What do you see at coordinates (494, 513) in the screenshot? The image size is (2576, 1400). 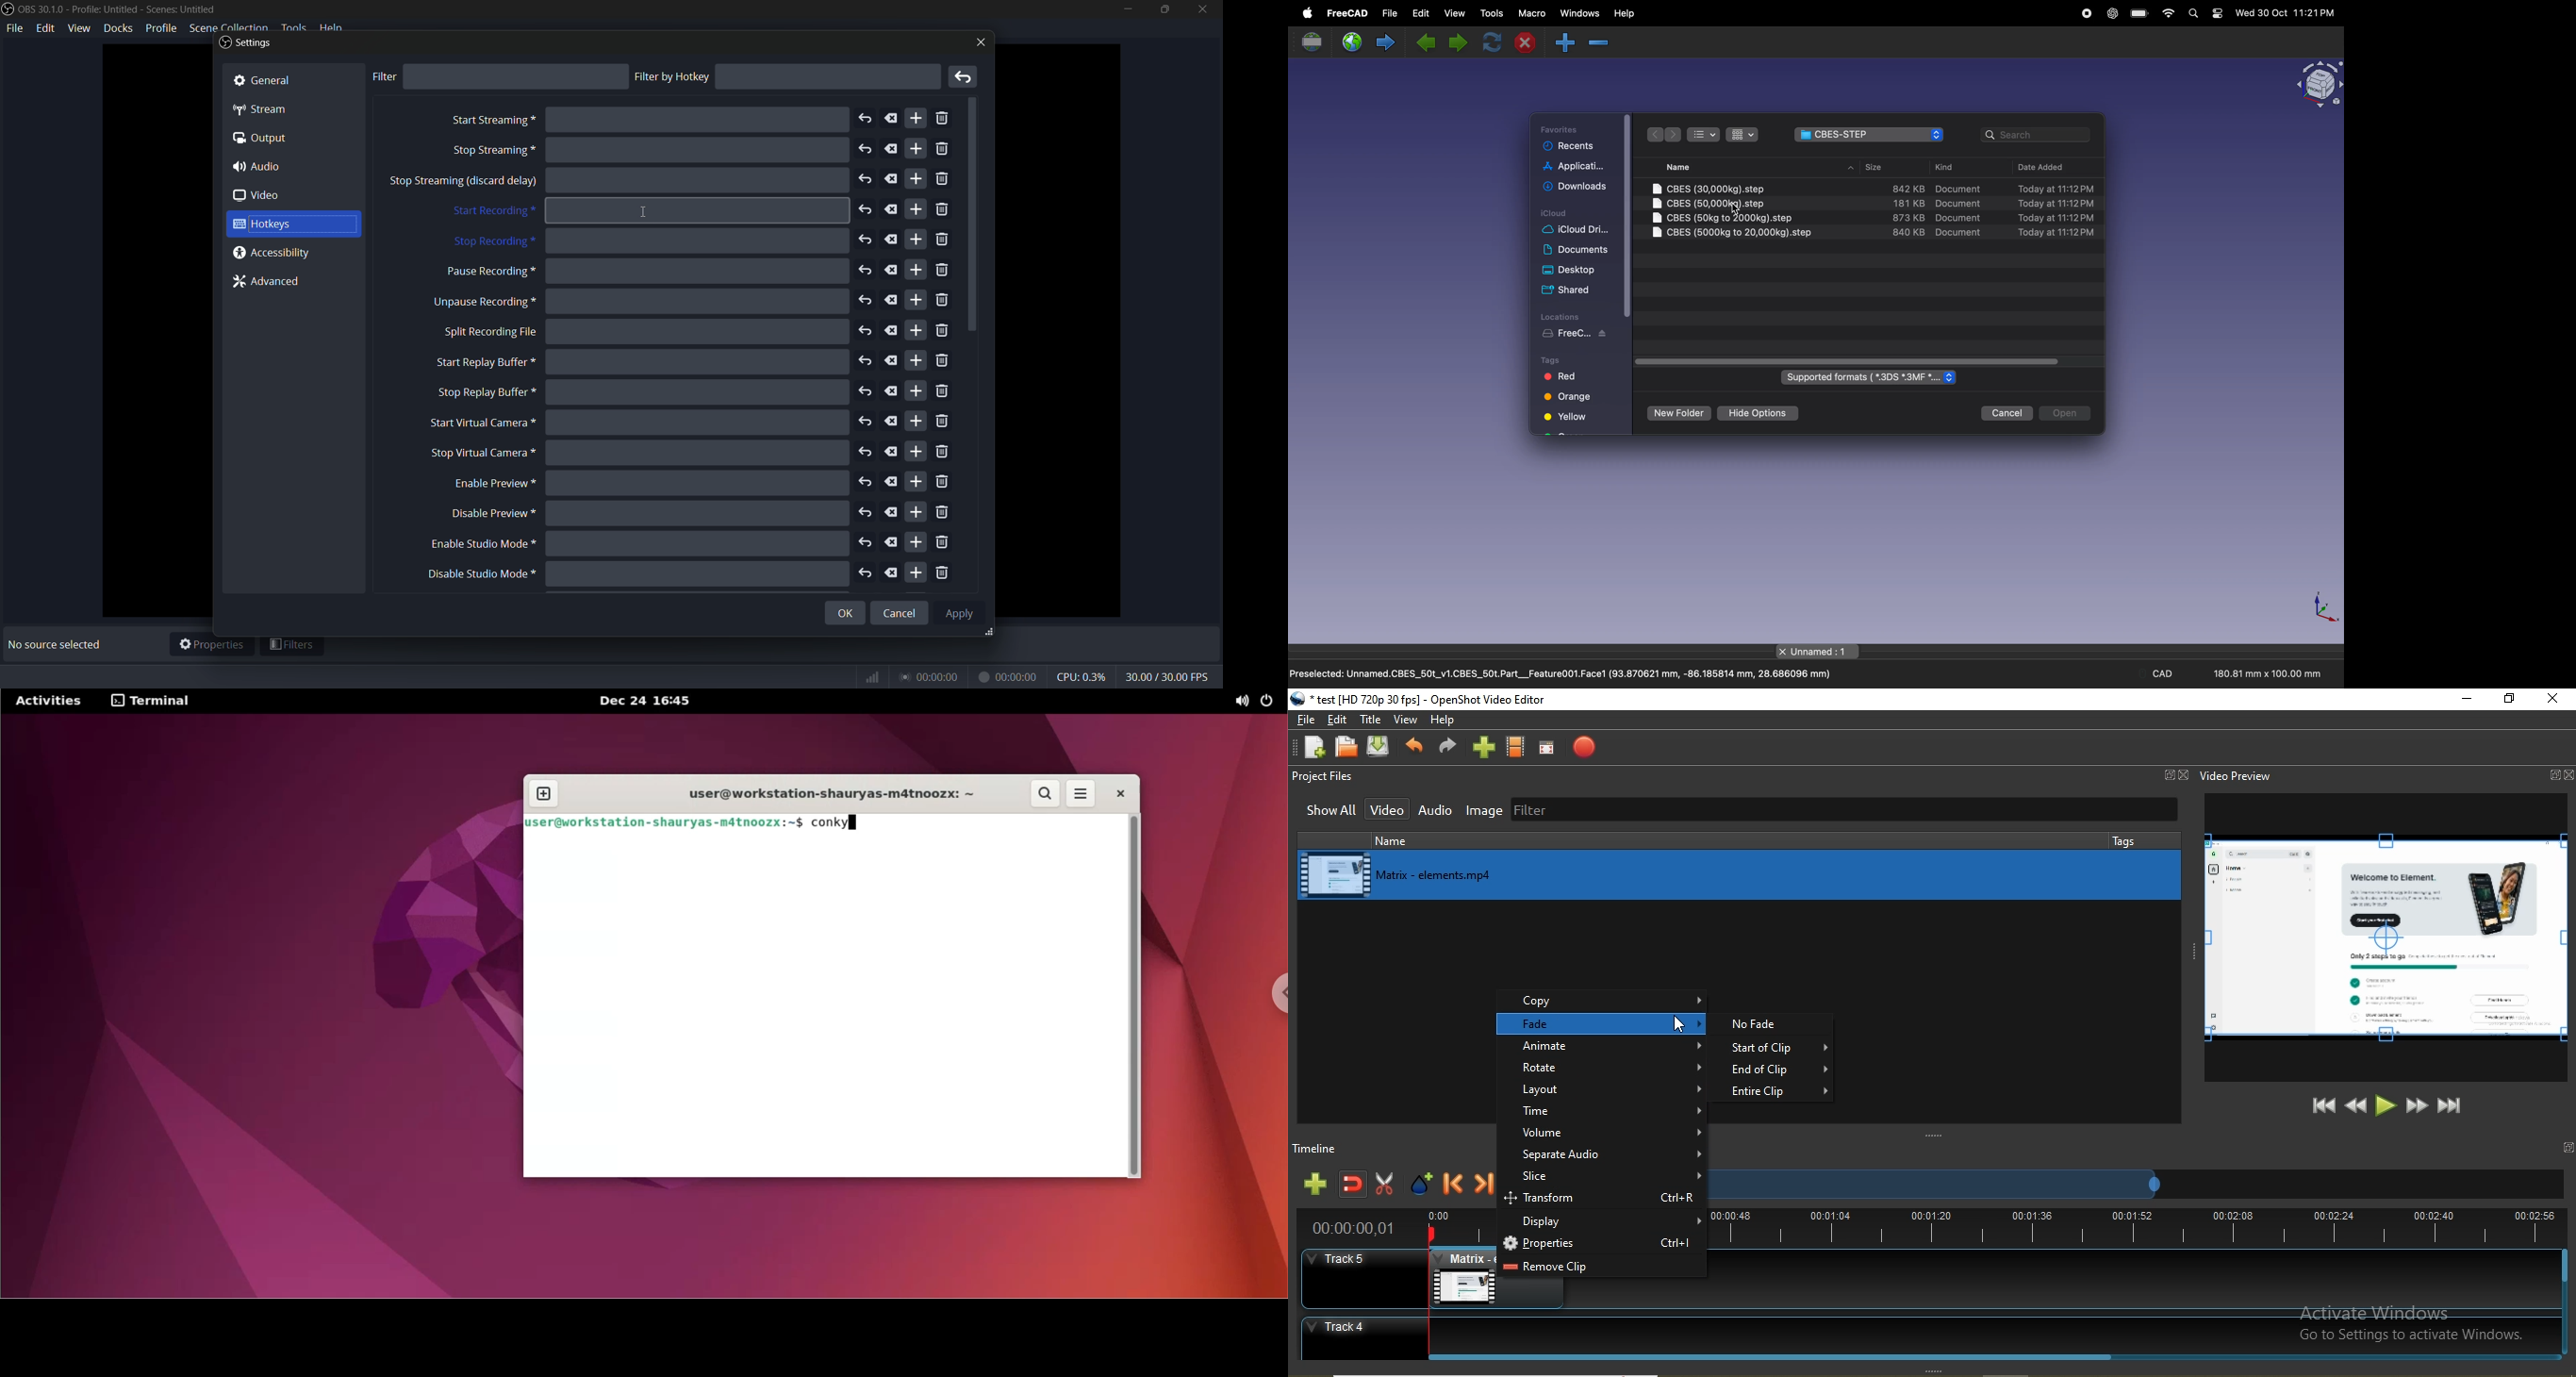 I see `disable preview` at bounding box center [494, 513].